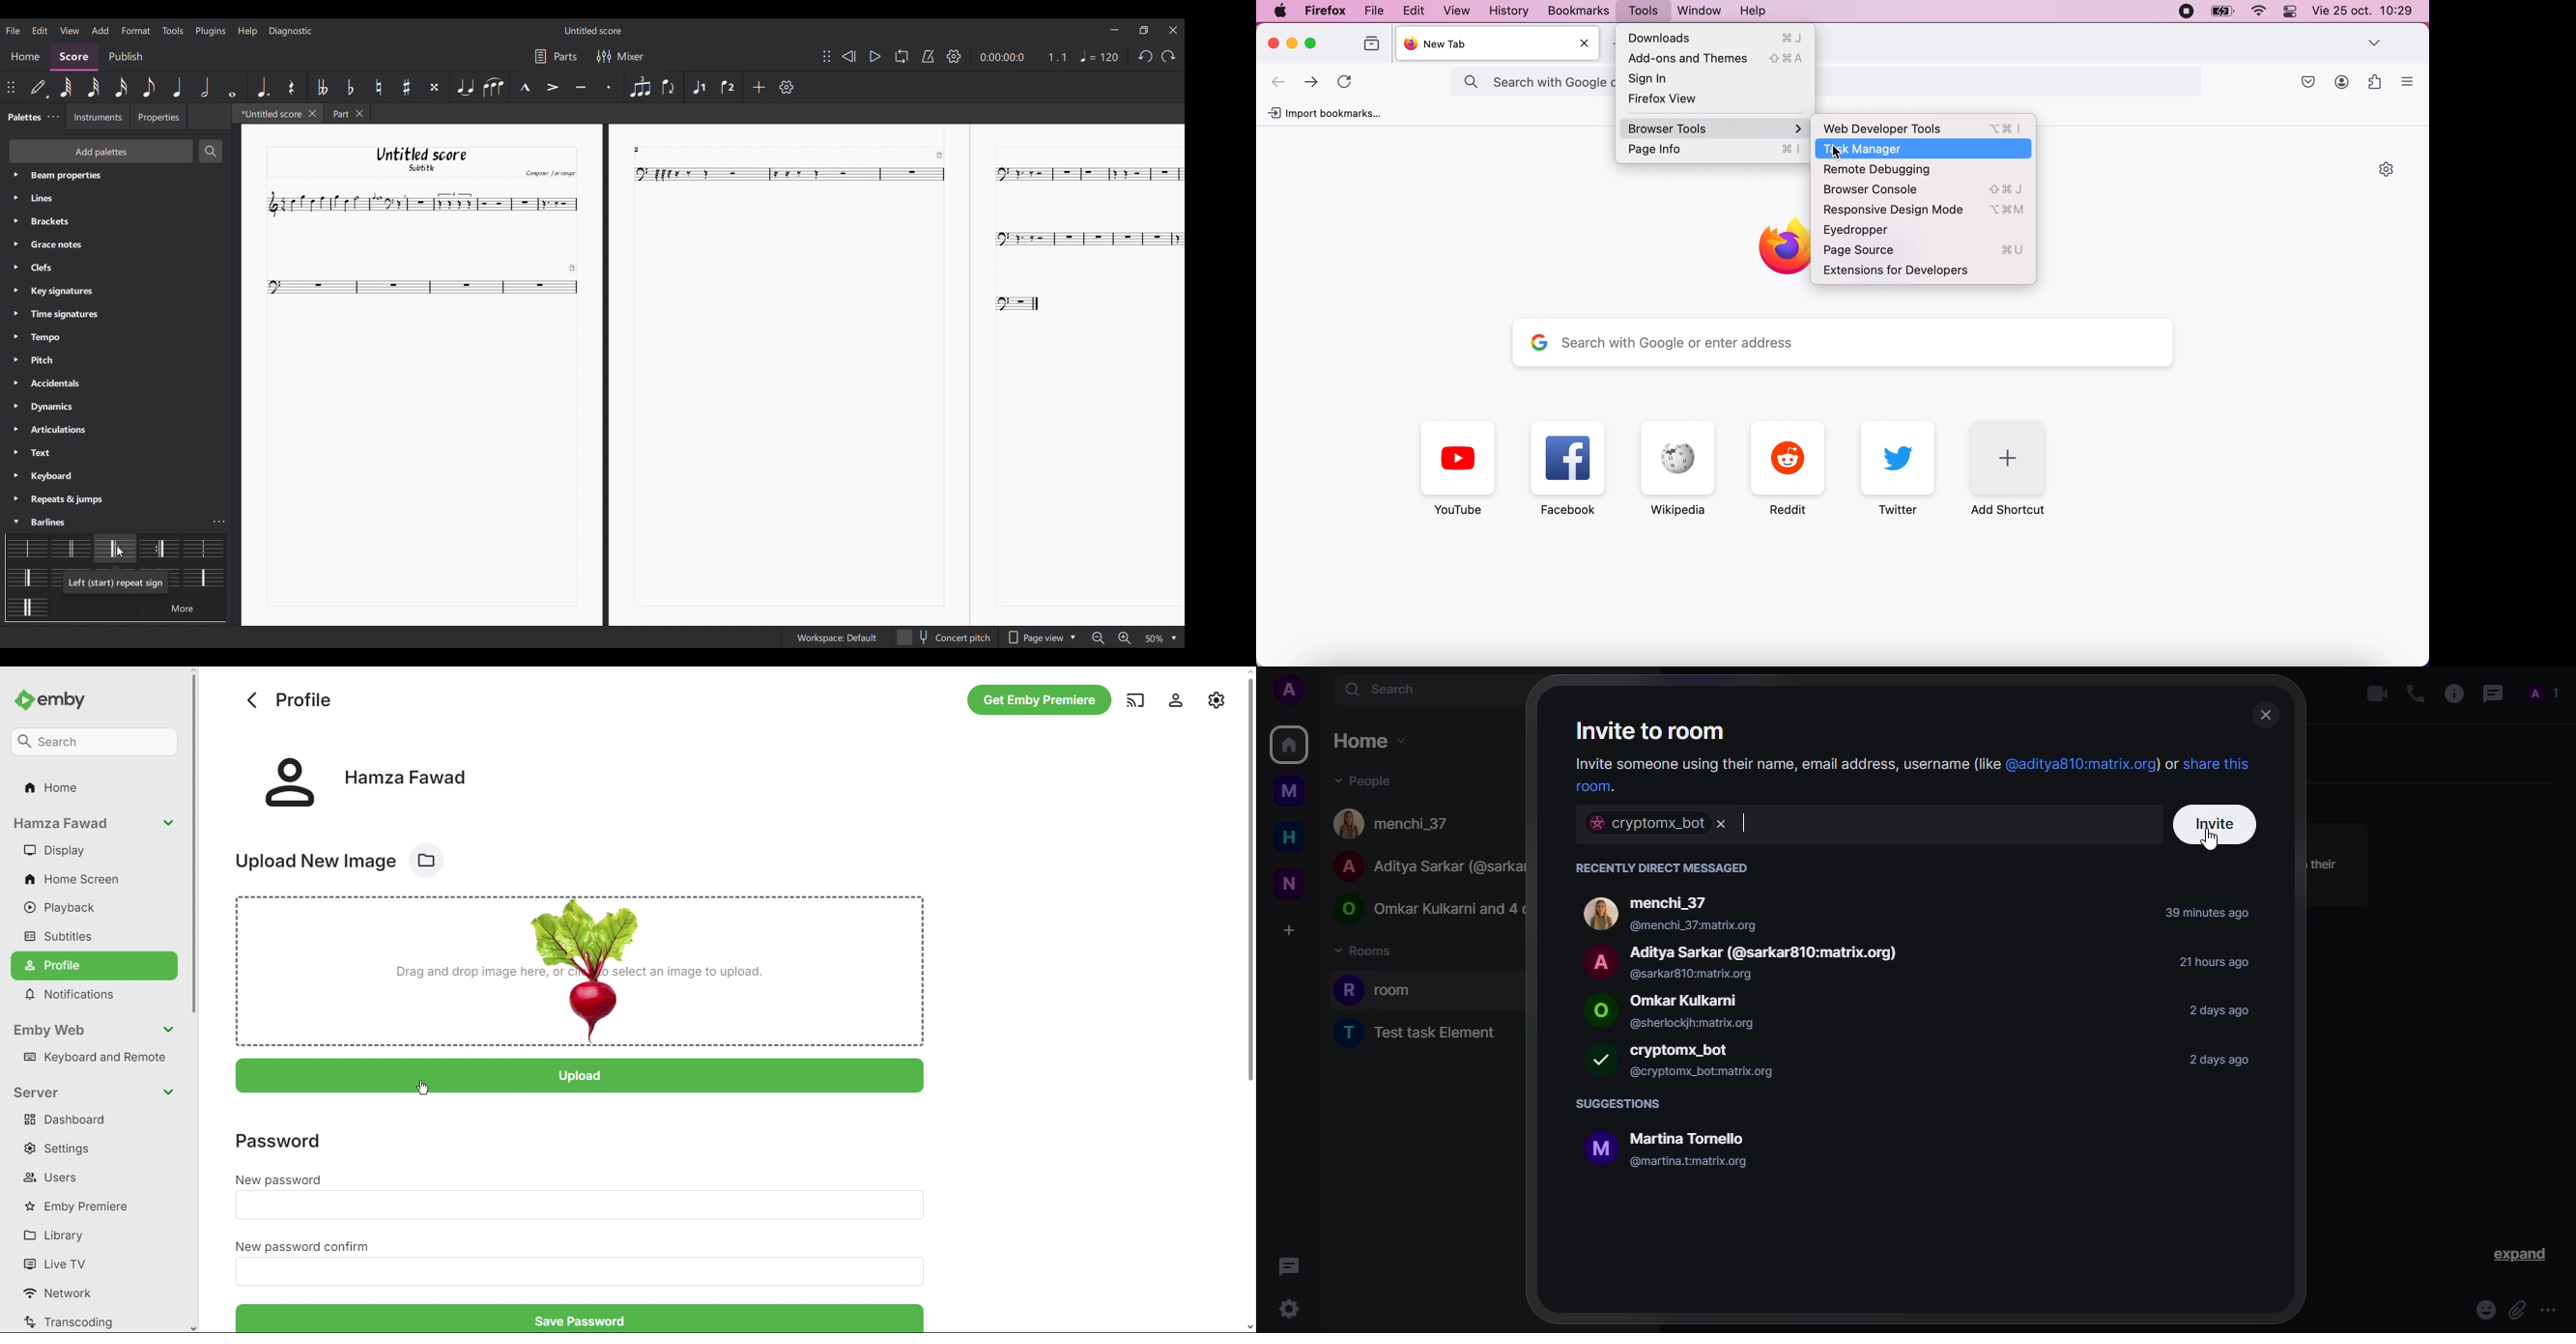 The image size is (2576, 1344). Describe the element at coordinates (159, 547) in the screenshot. I see `Barline options` at that location.